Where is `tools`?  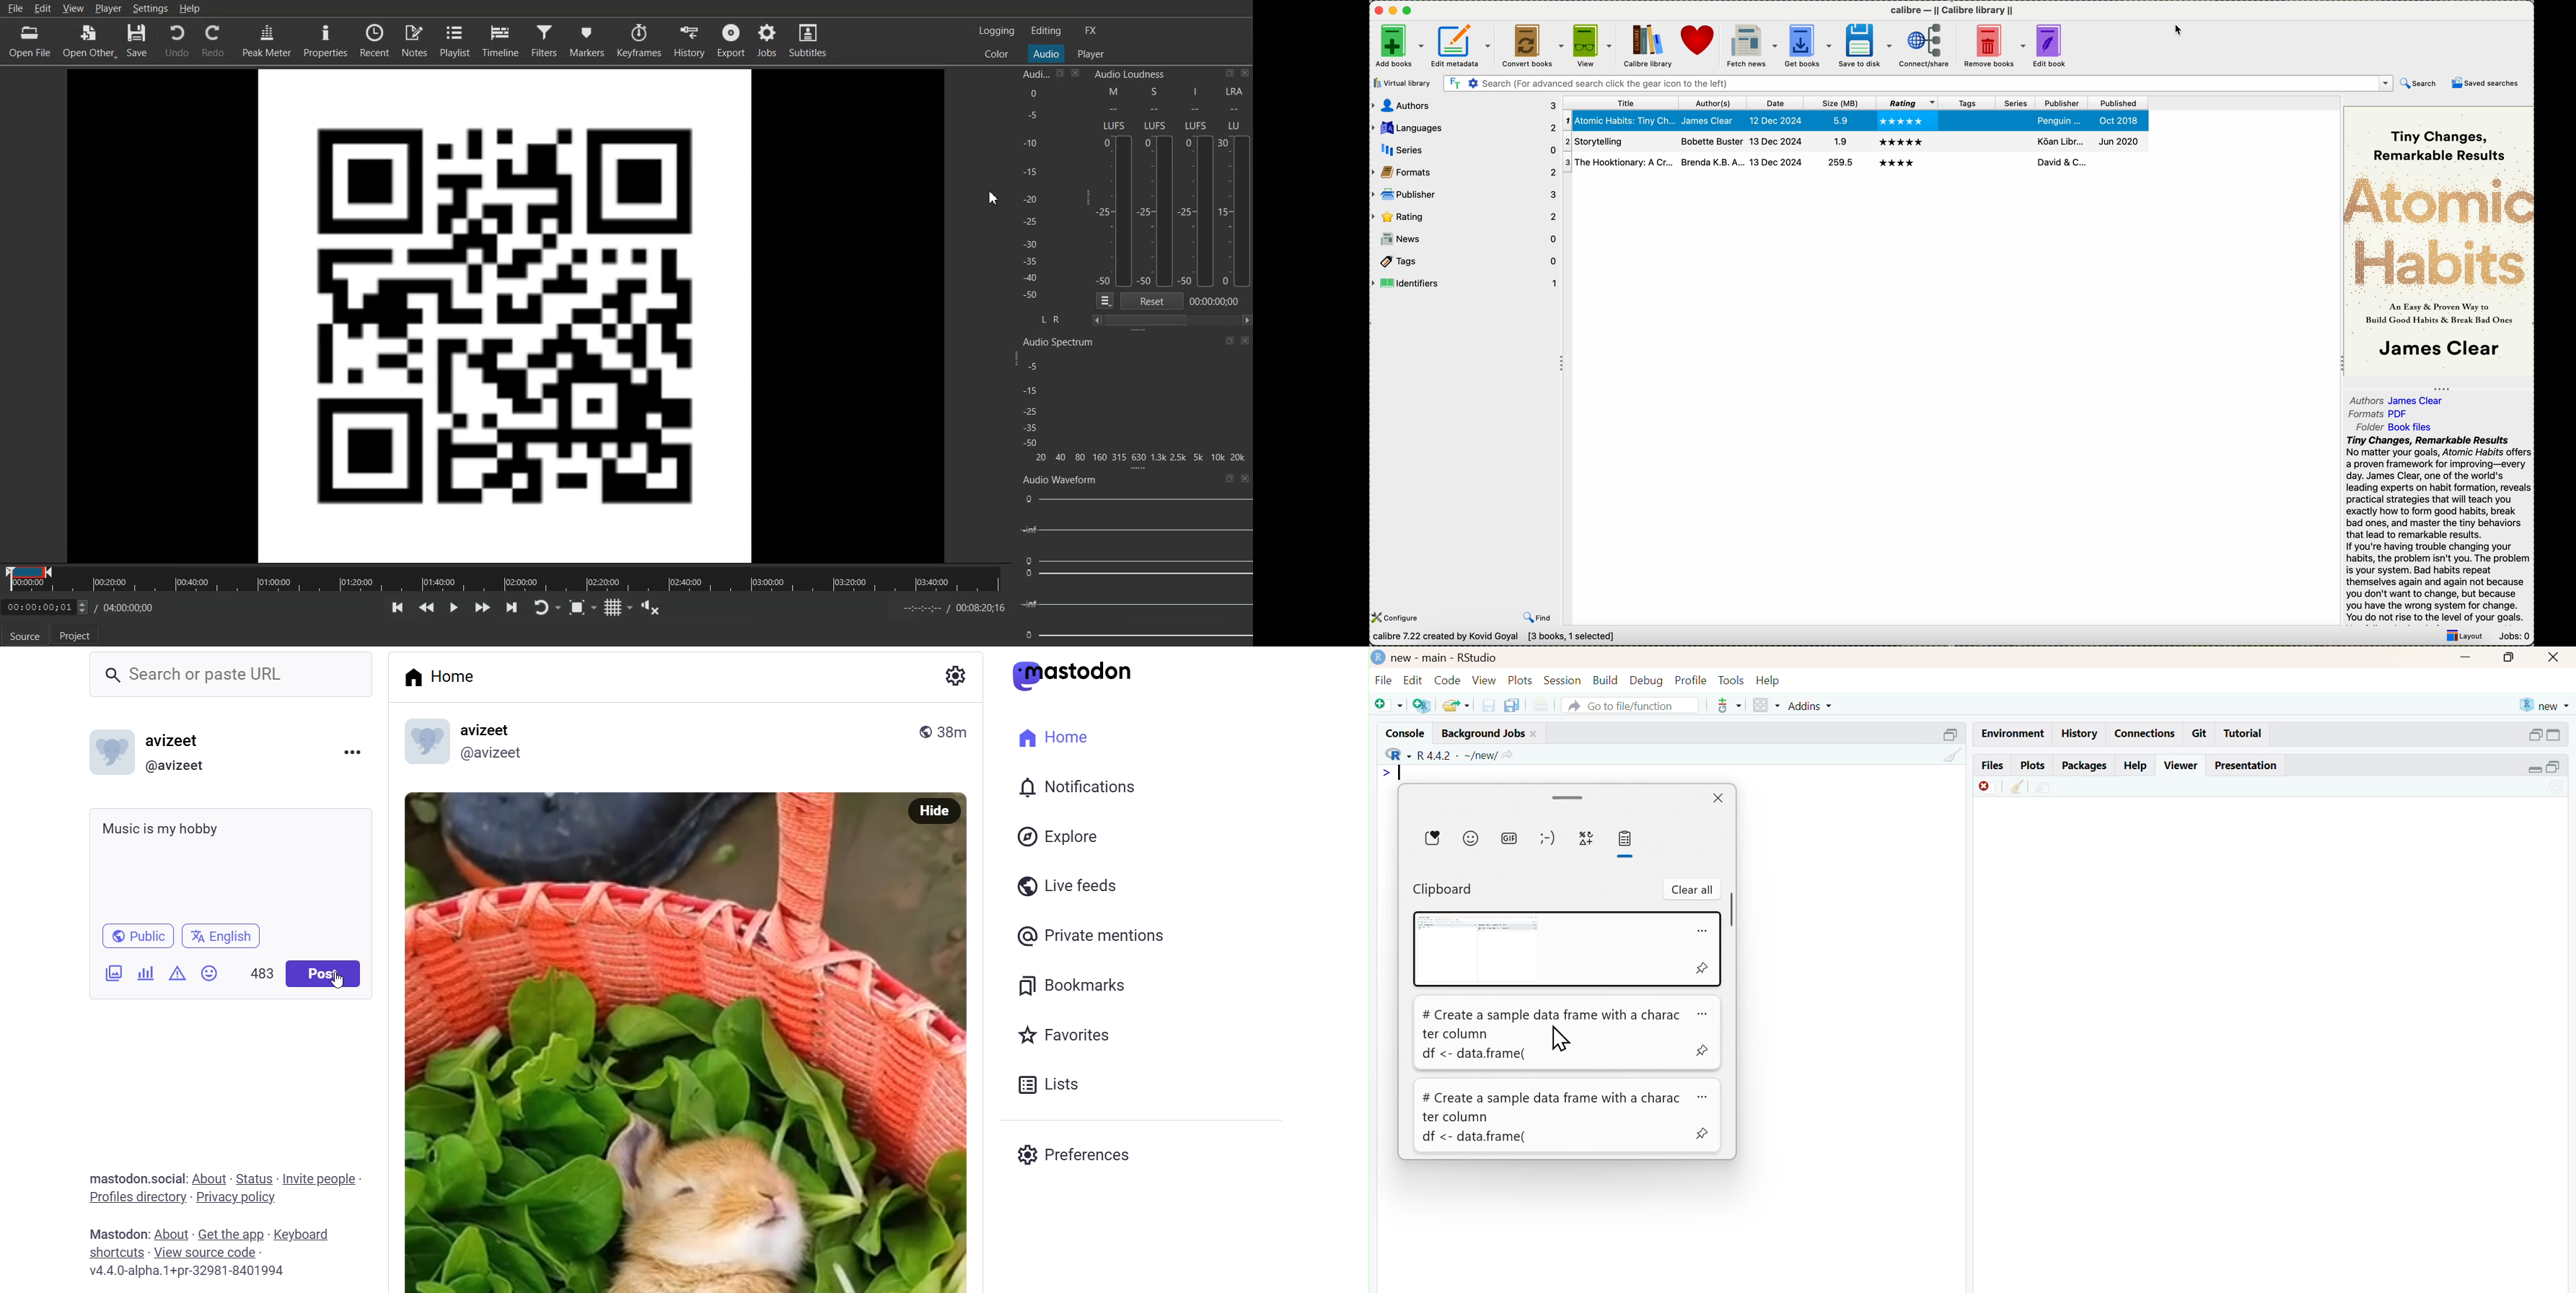
tools is located at coordinates (1734, 680).